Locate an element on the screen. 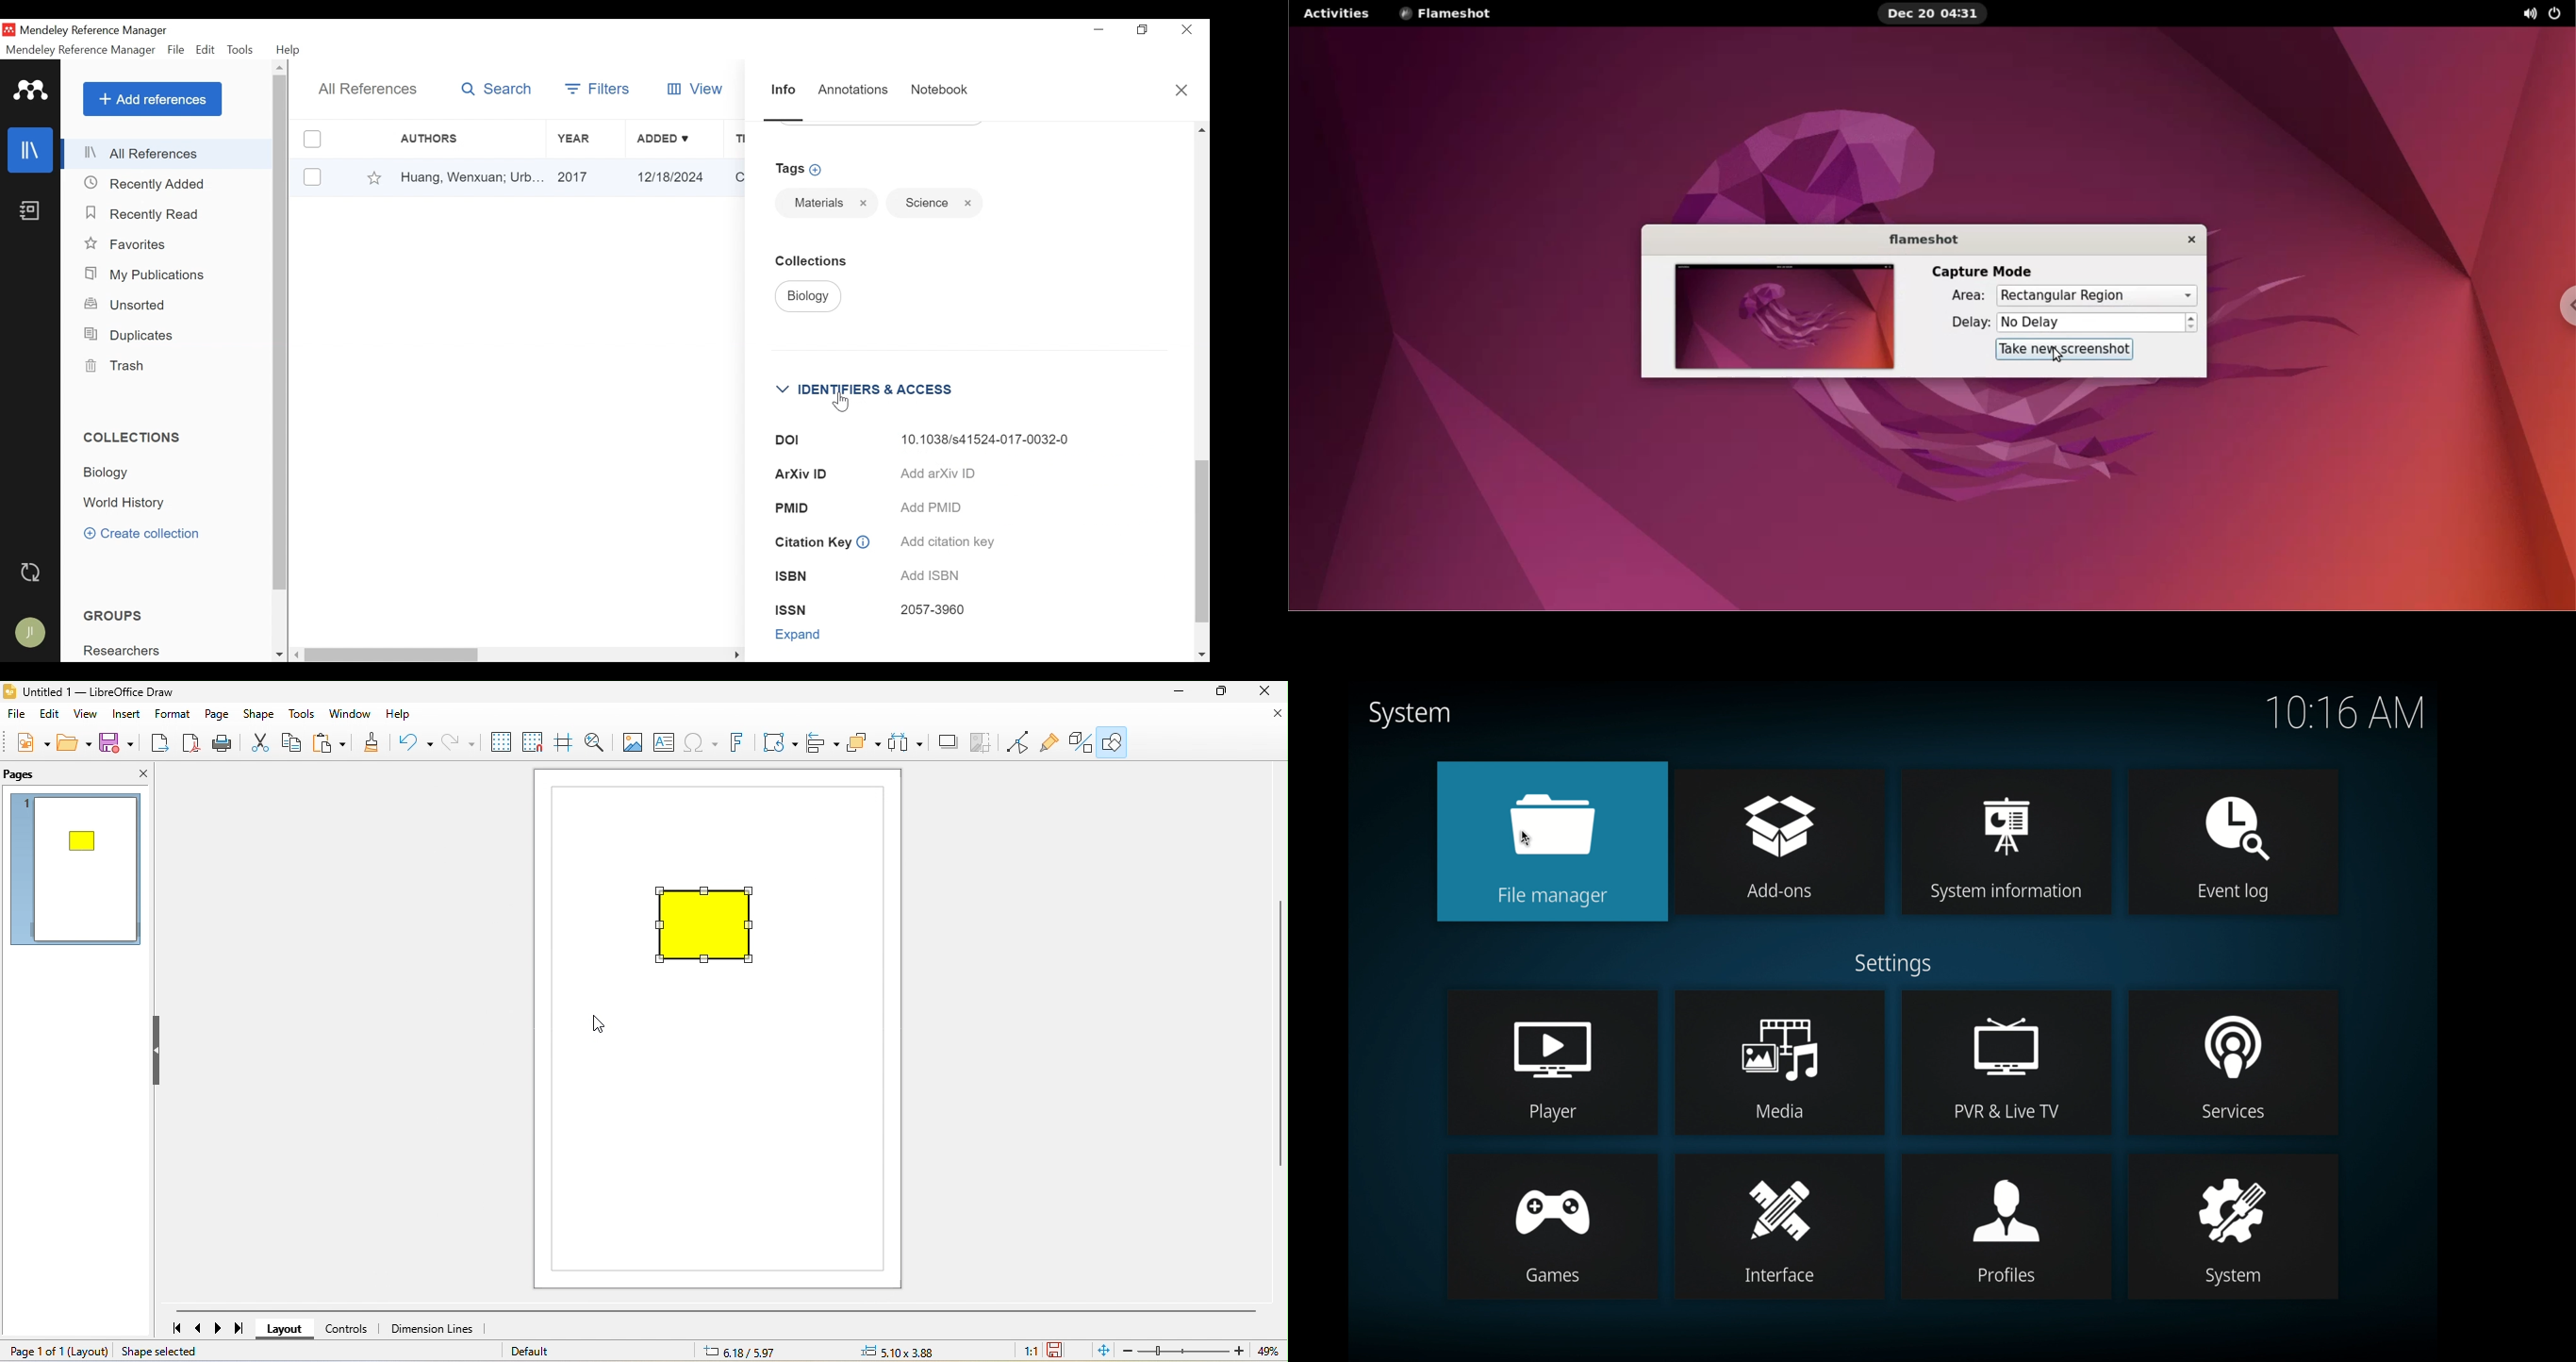 This screenshot has width=2576, height=1372. window is located at coordinates (354, 714).